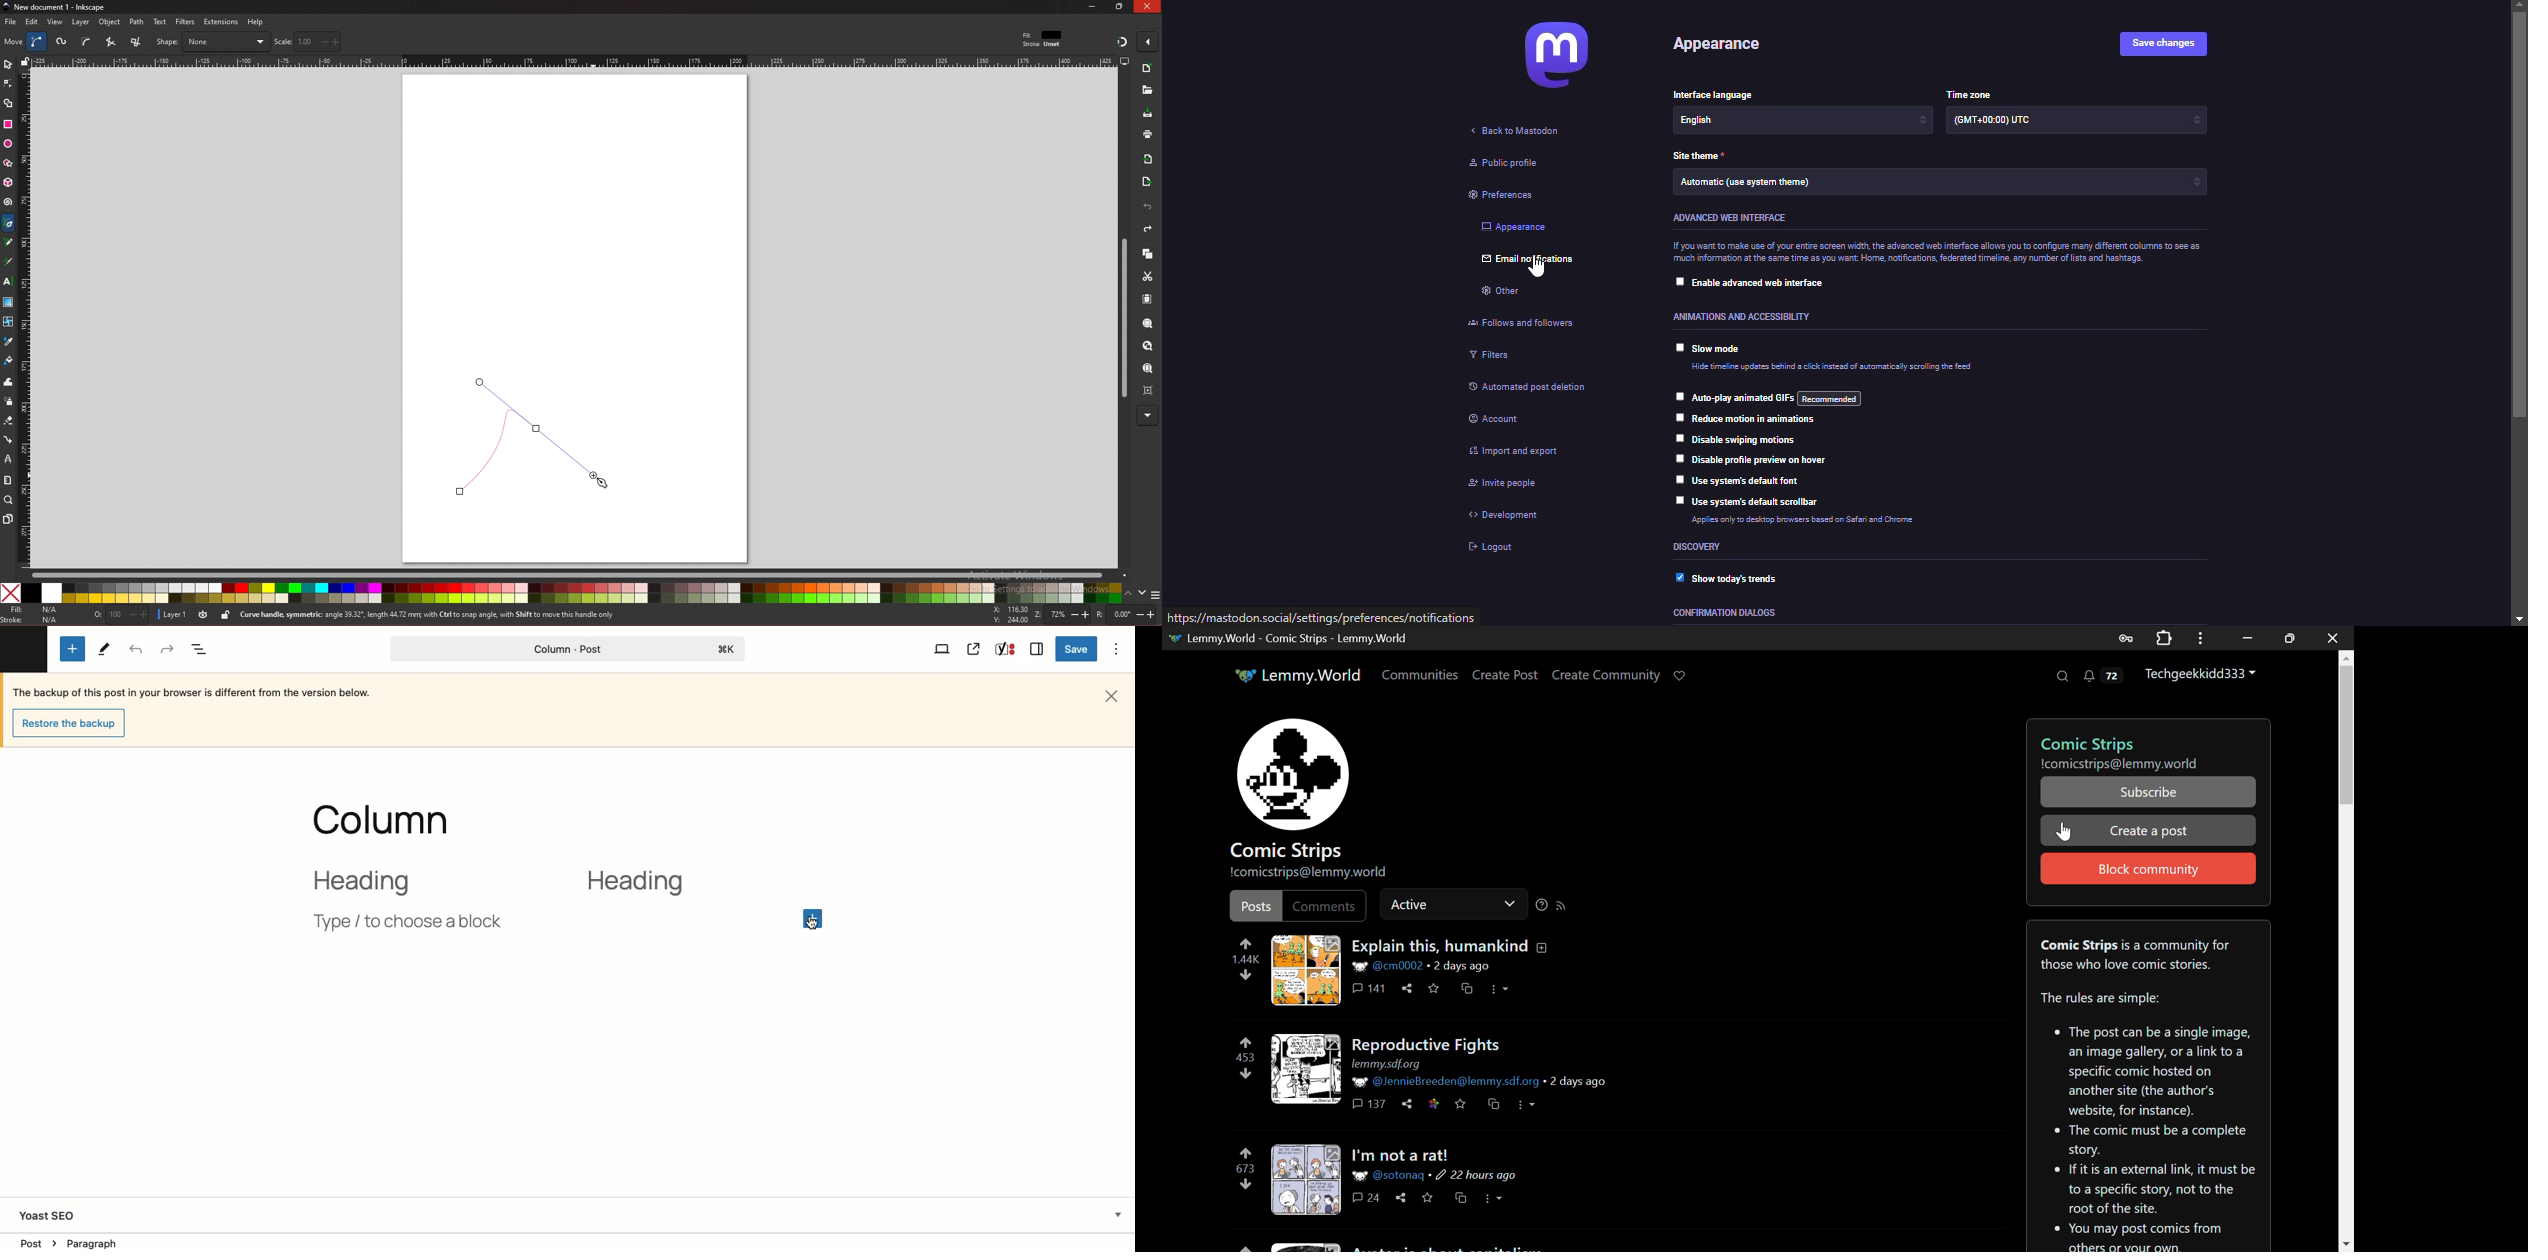  I want to click on Reproductive Fights, so click(1428, 1045).